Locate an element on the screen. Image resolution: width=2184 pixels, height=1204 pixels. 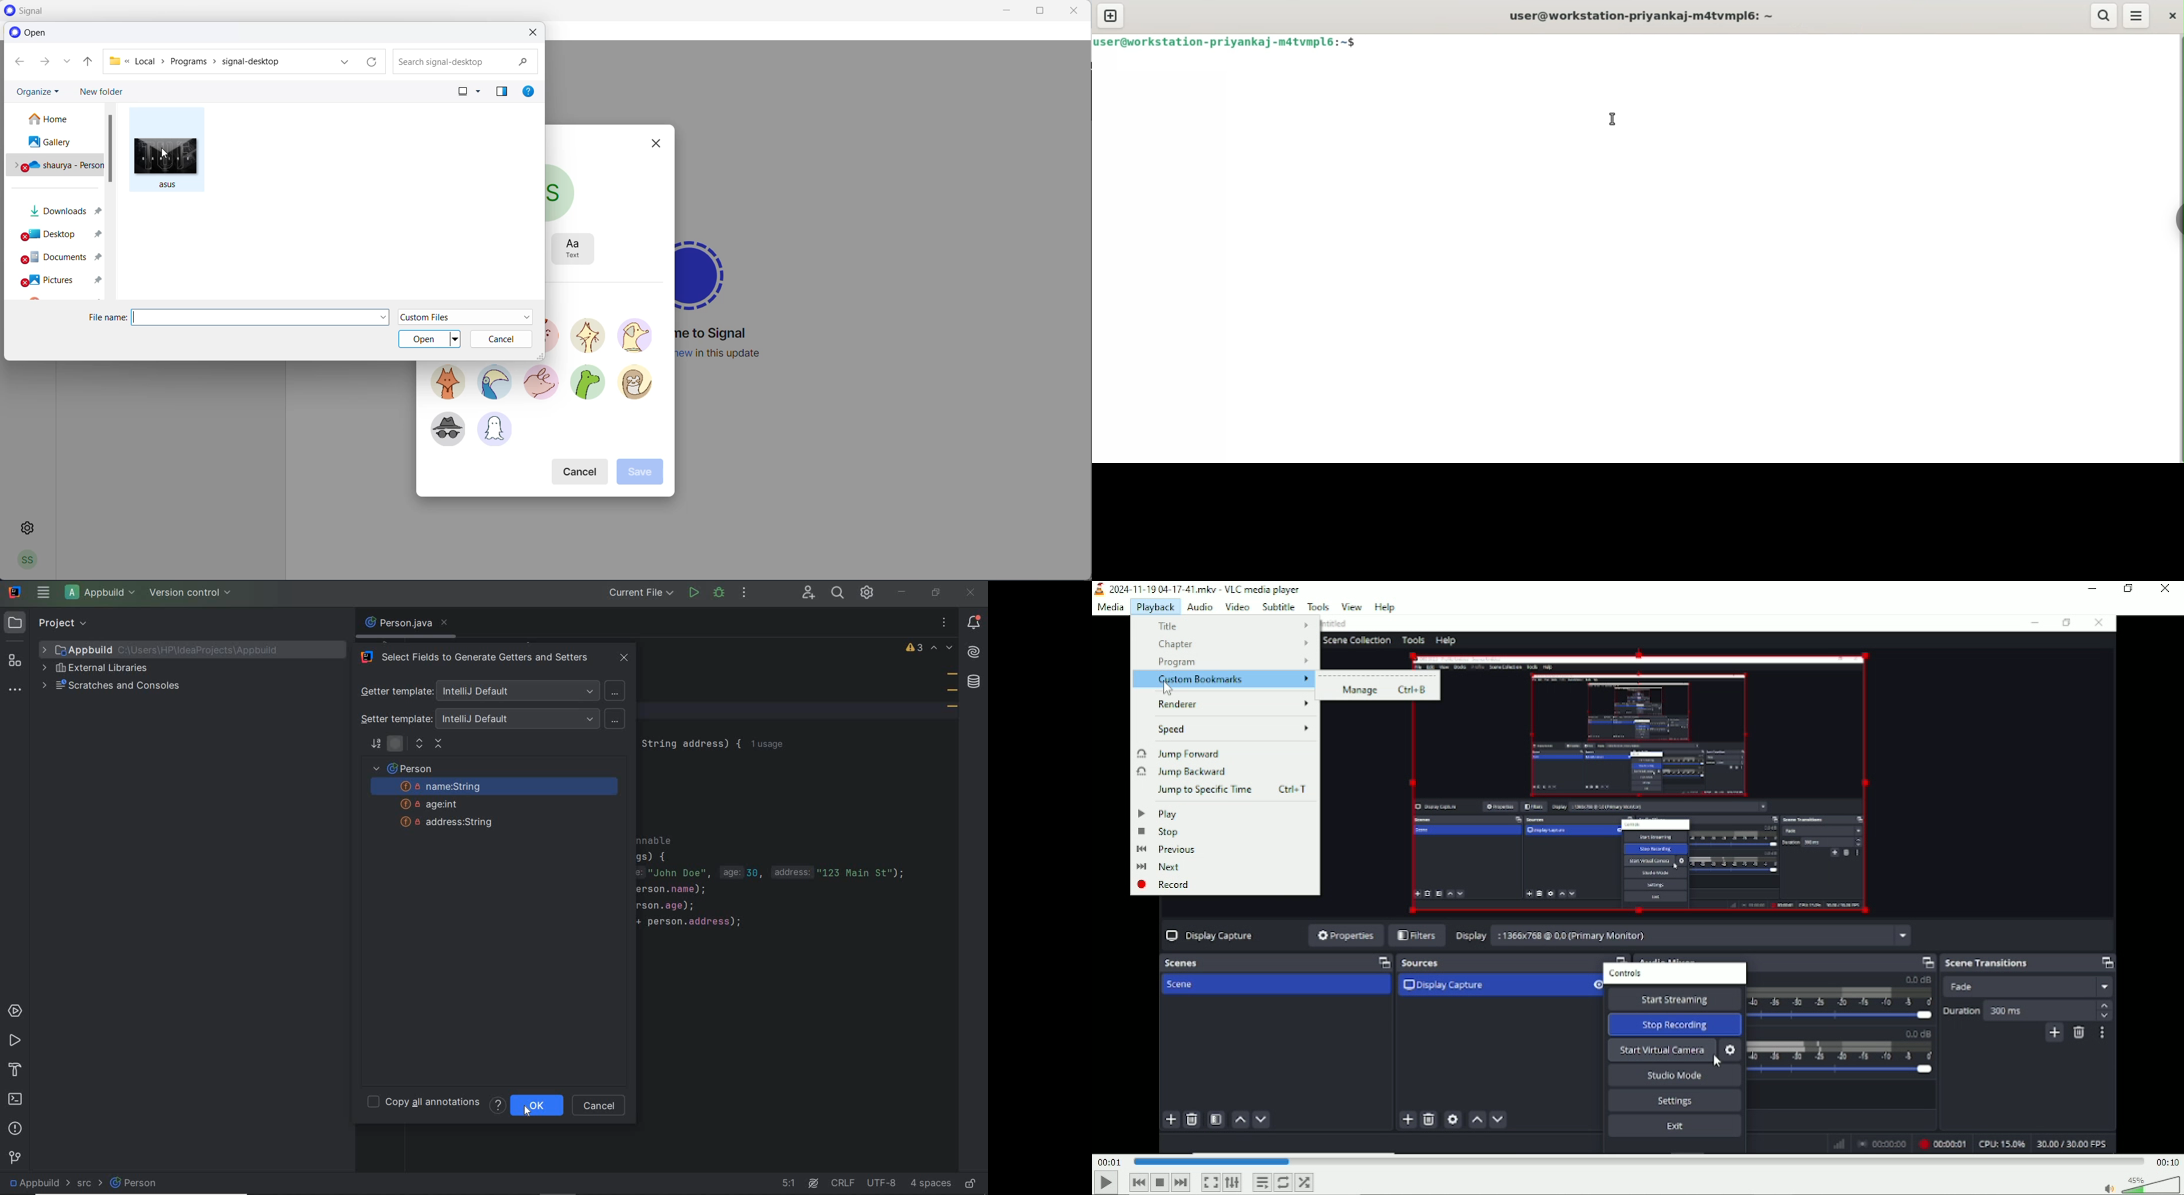
personal drive is located at coordinates (55, 169).